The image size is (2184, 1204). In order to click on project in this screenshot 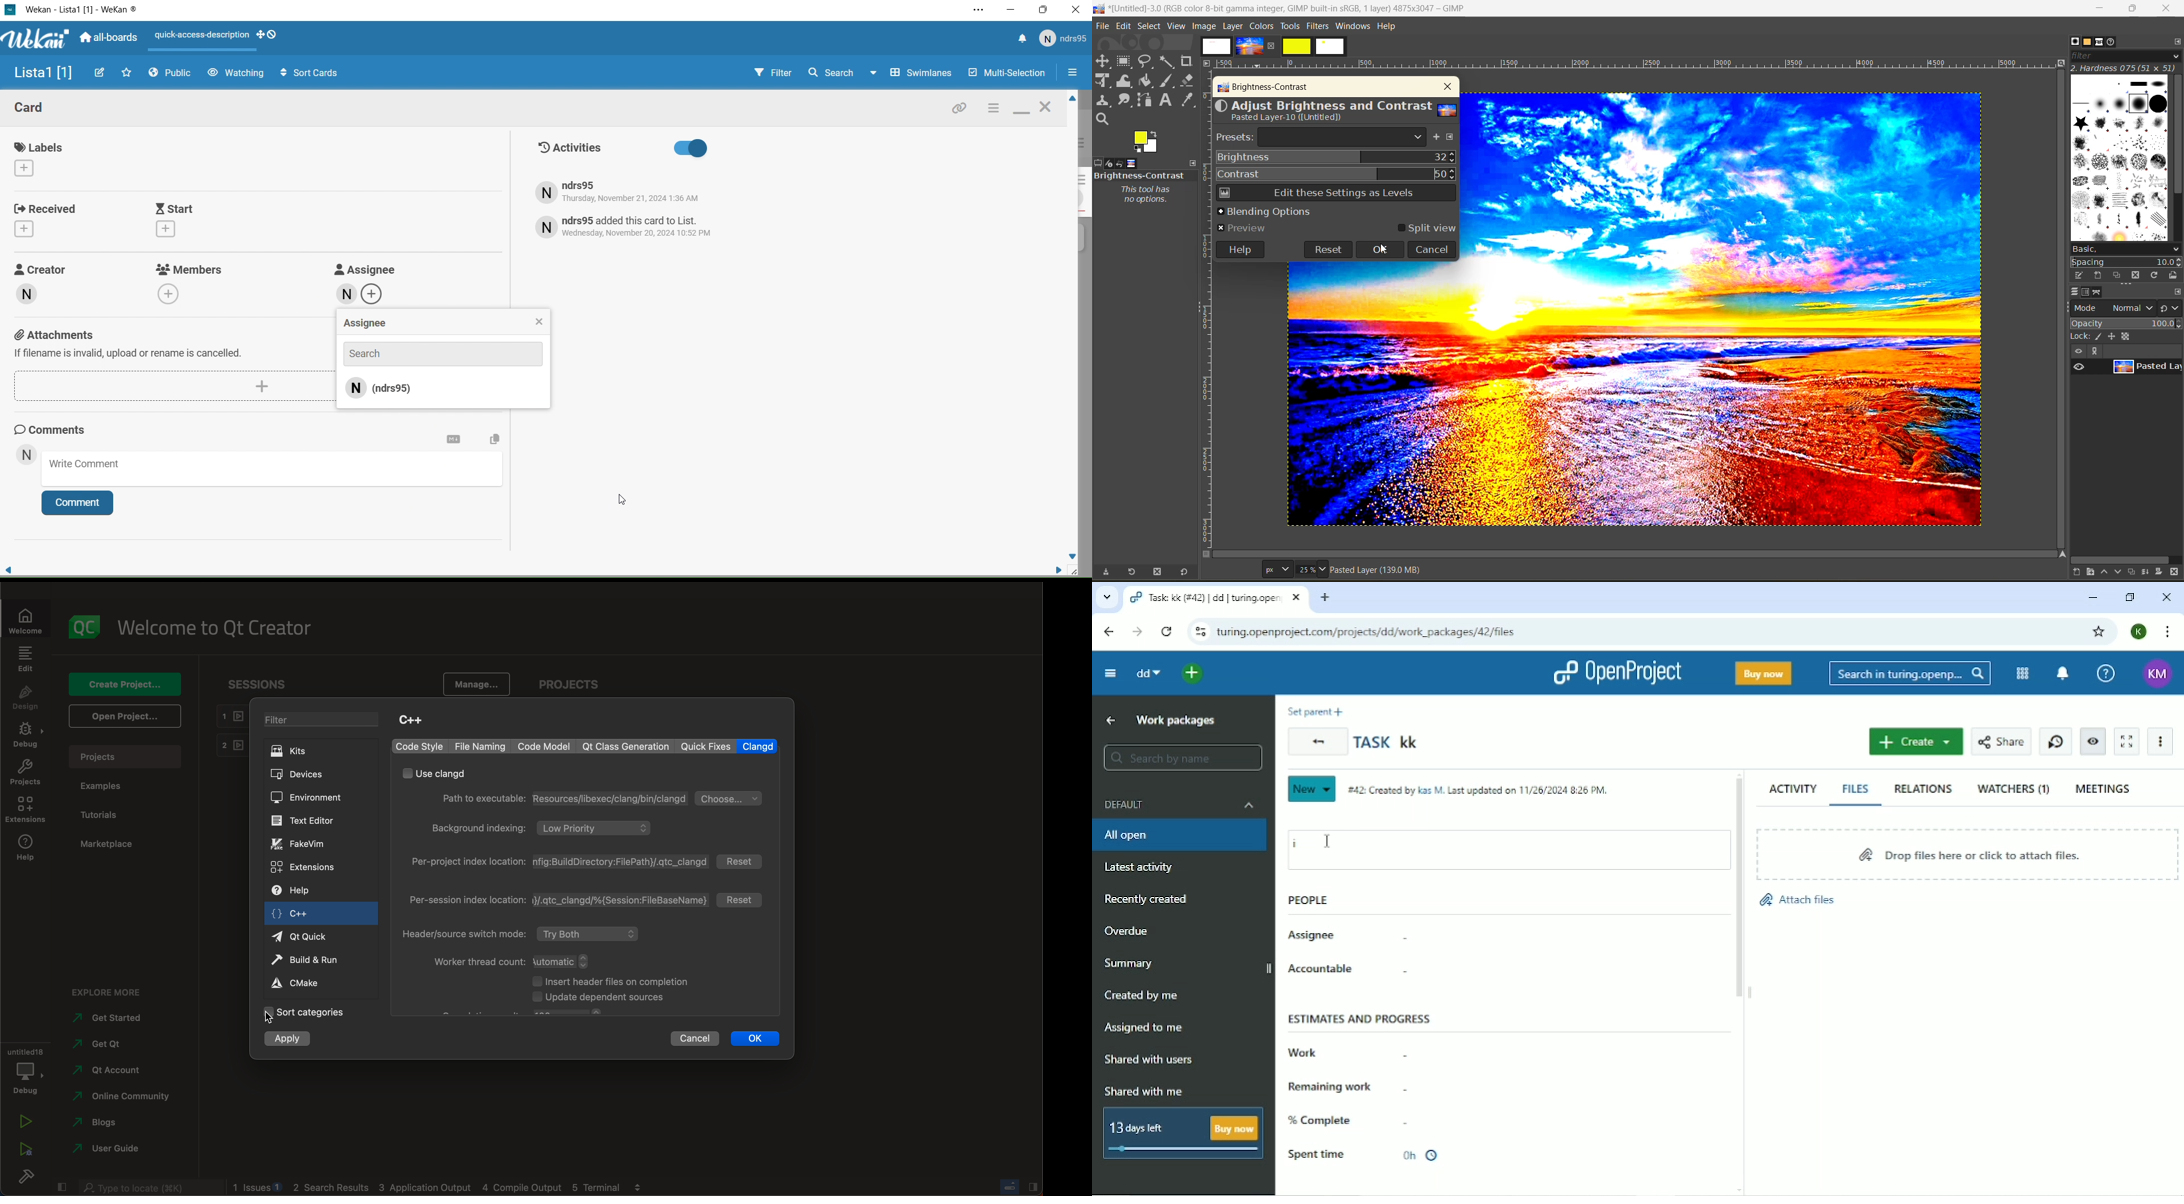, I will do `click(25, 774)`.